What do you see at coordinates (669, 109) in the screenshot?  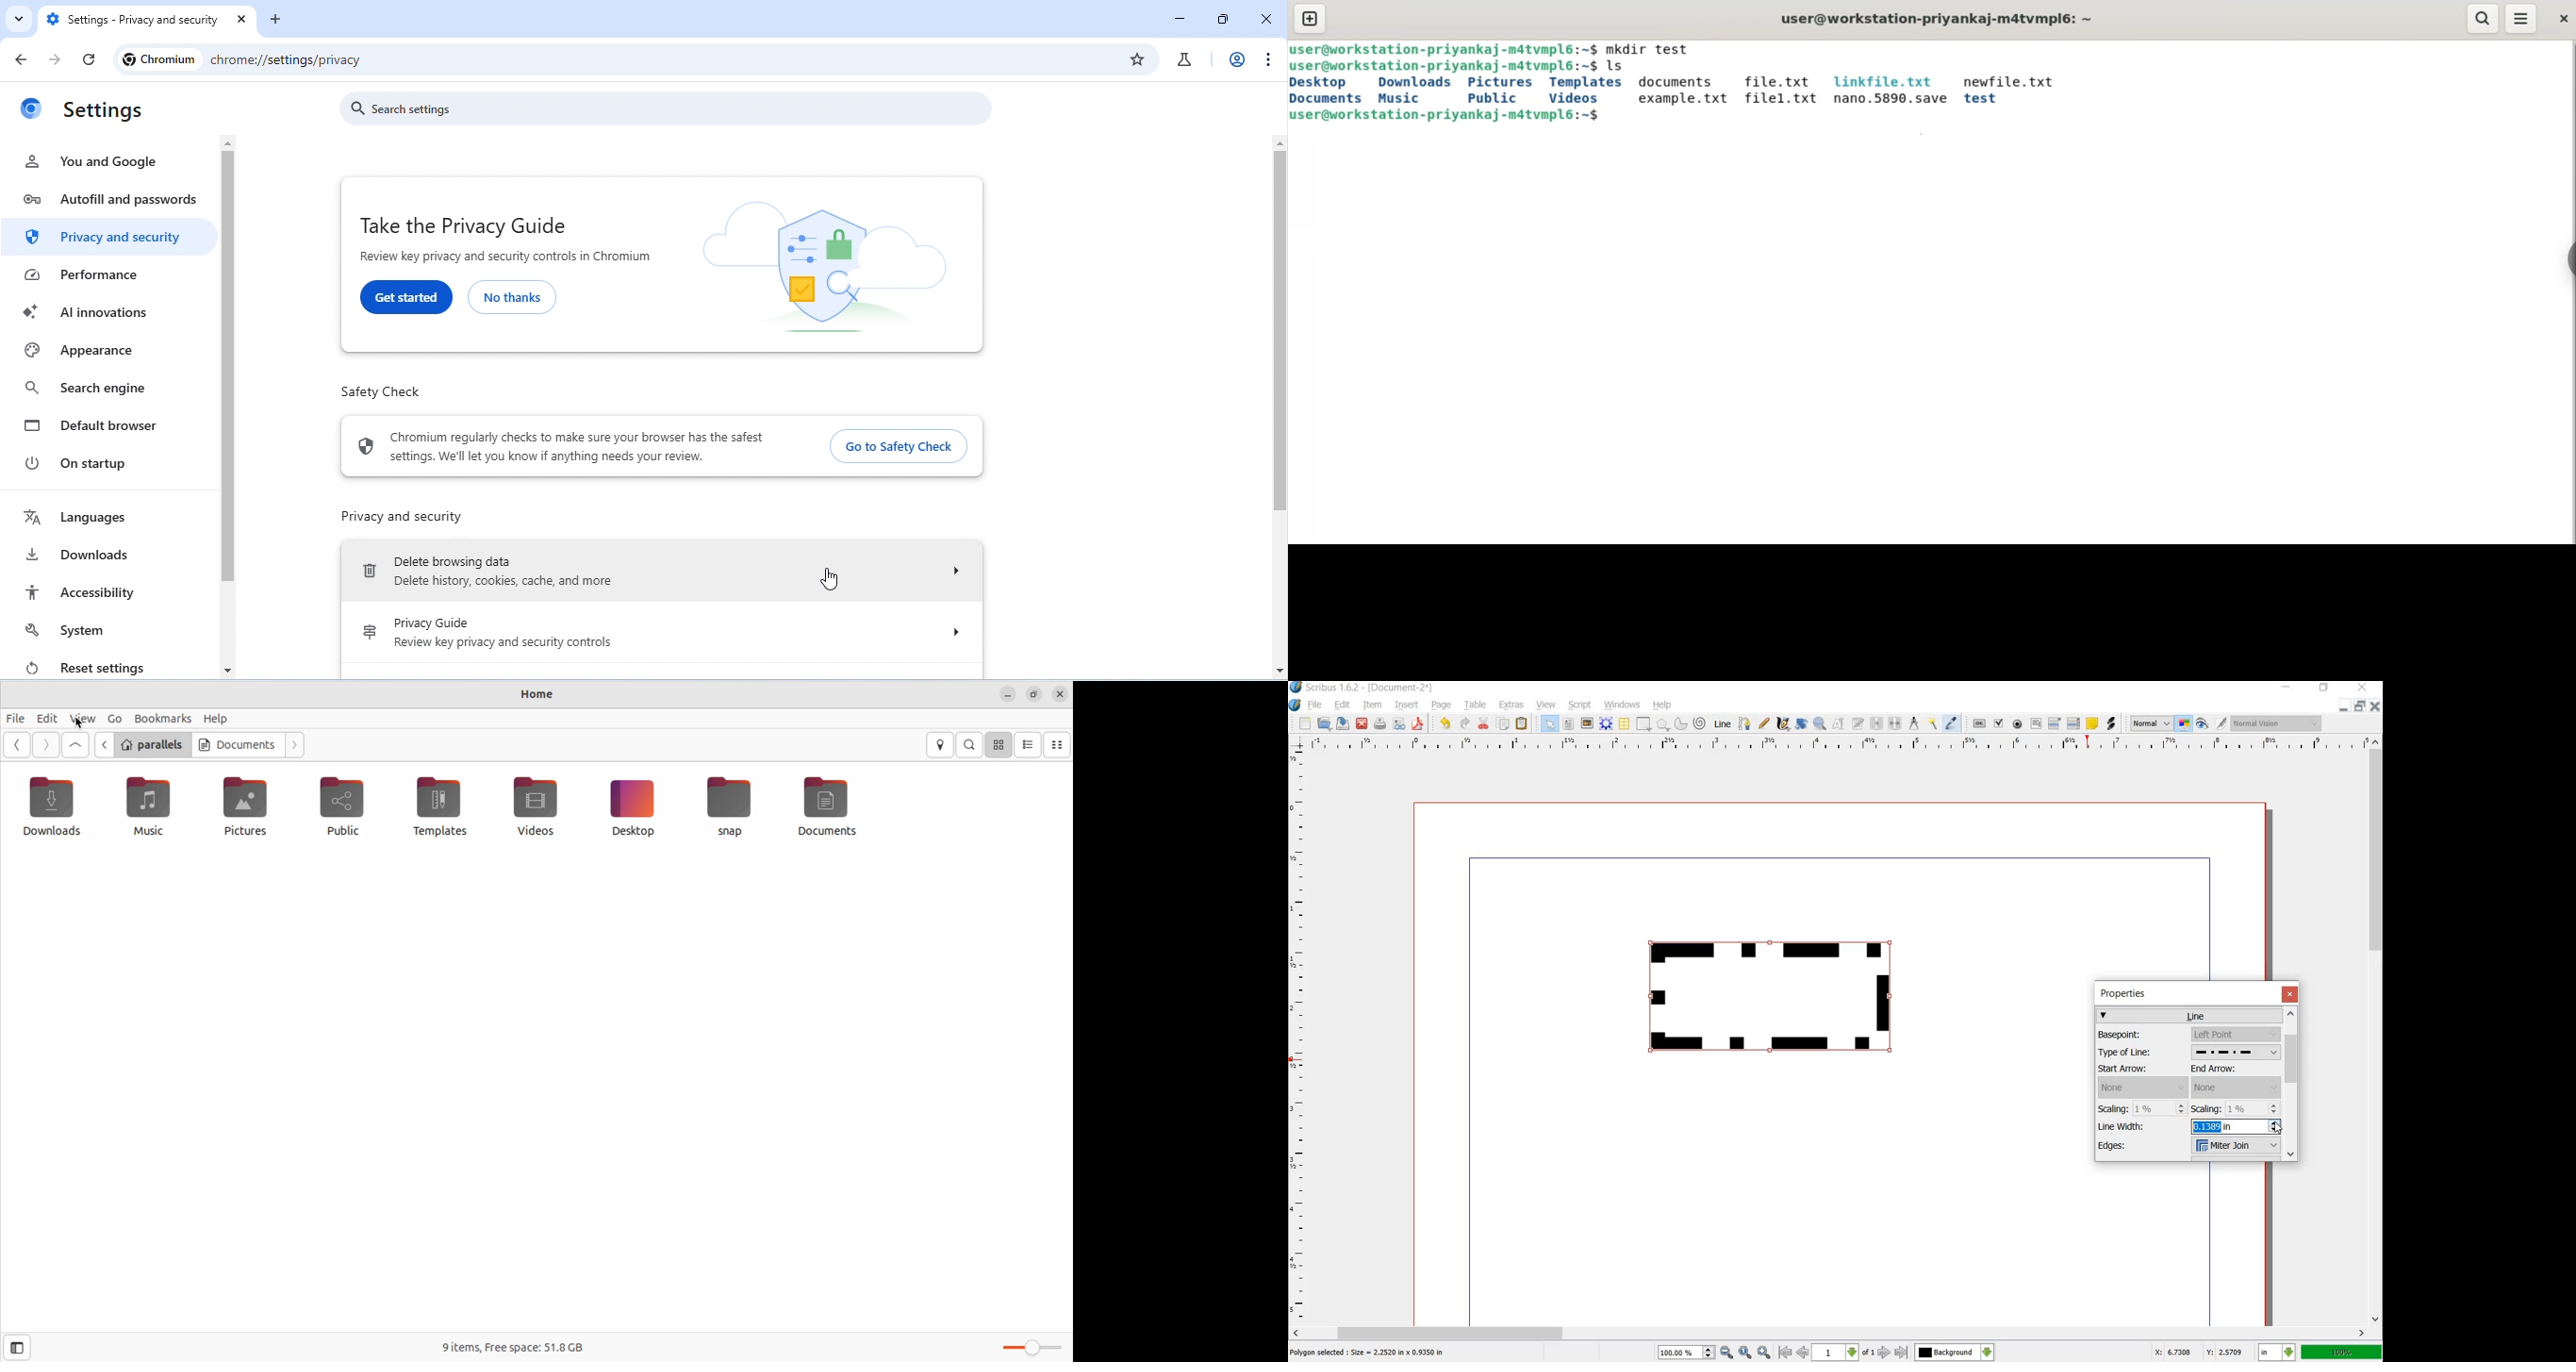 I see `search settings` at bounding box center [669, 109].